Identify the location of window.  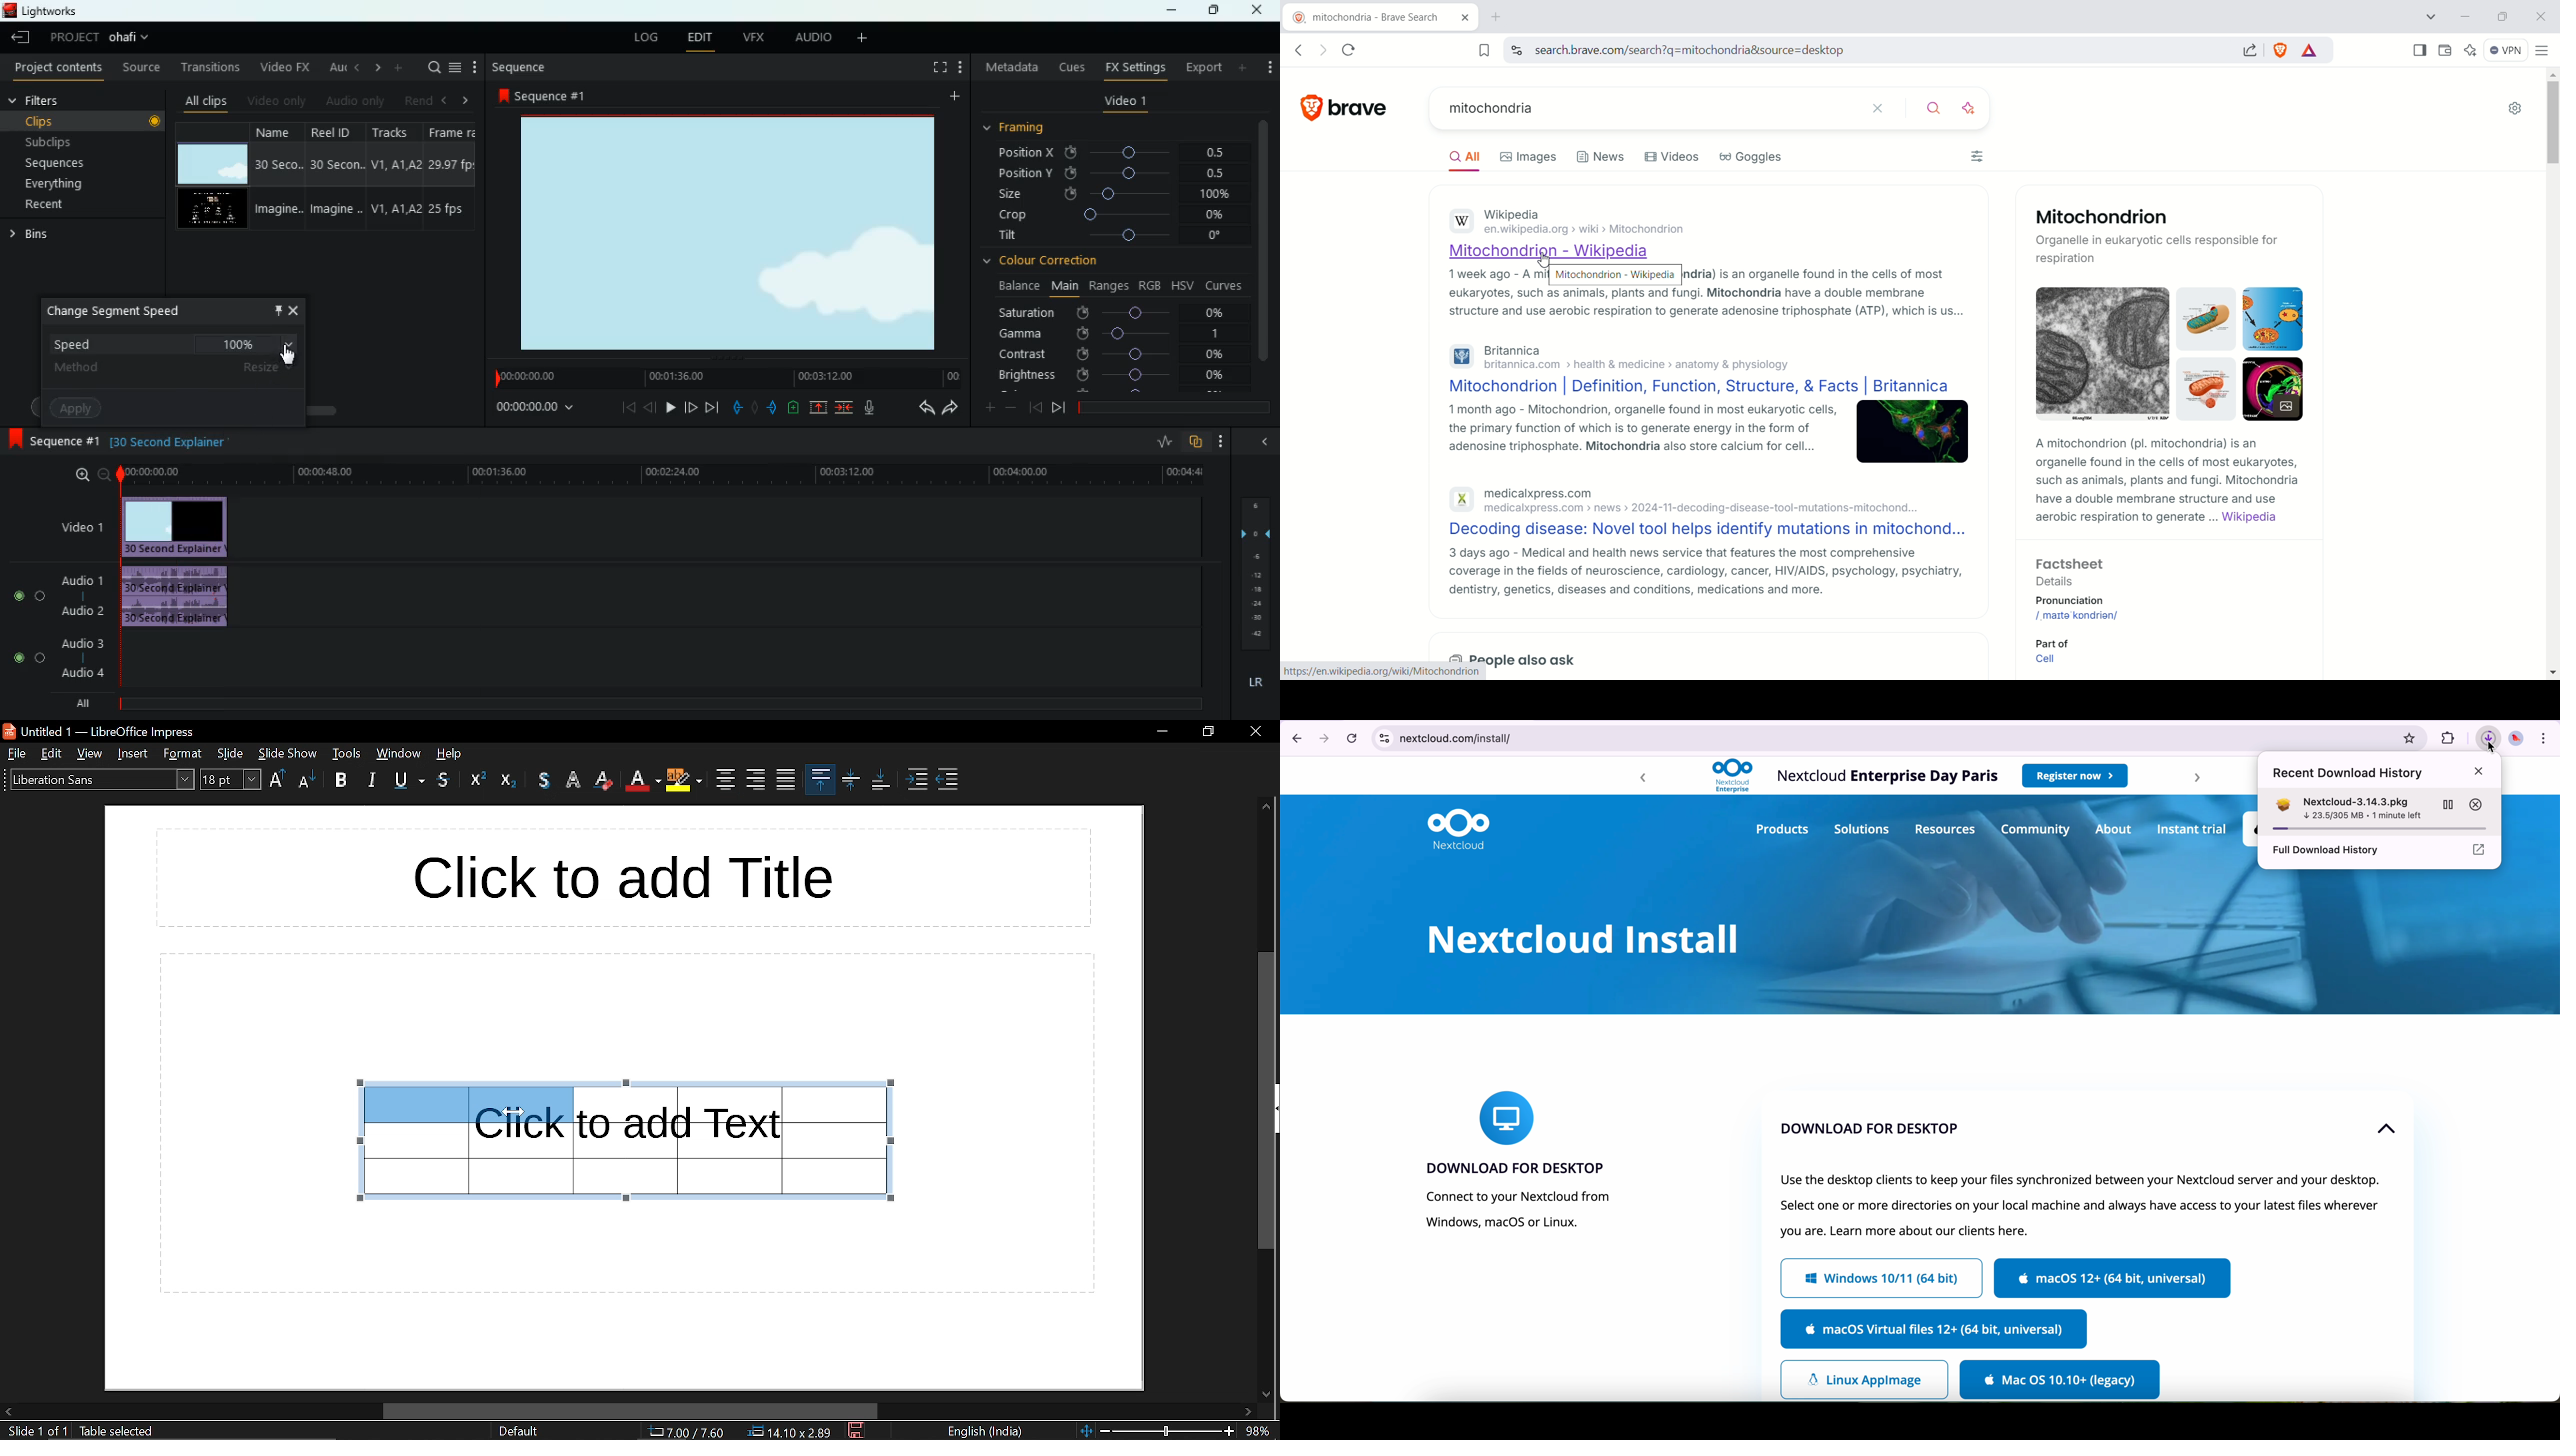
(347, 753).